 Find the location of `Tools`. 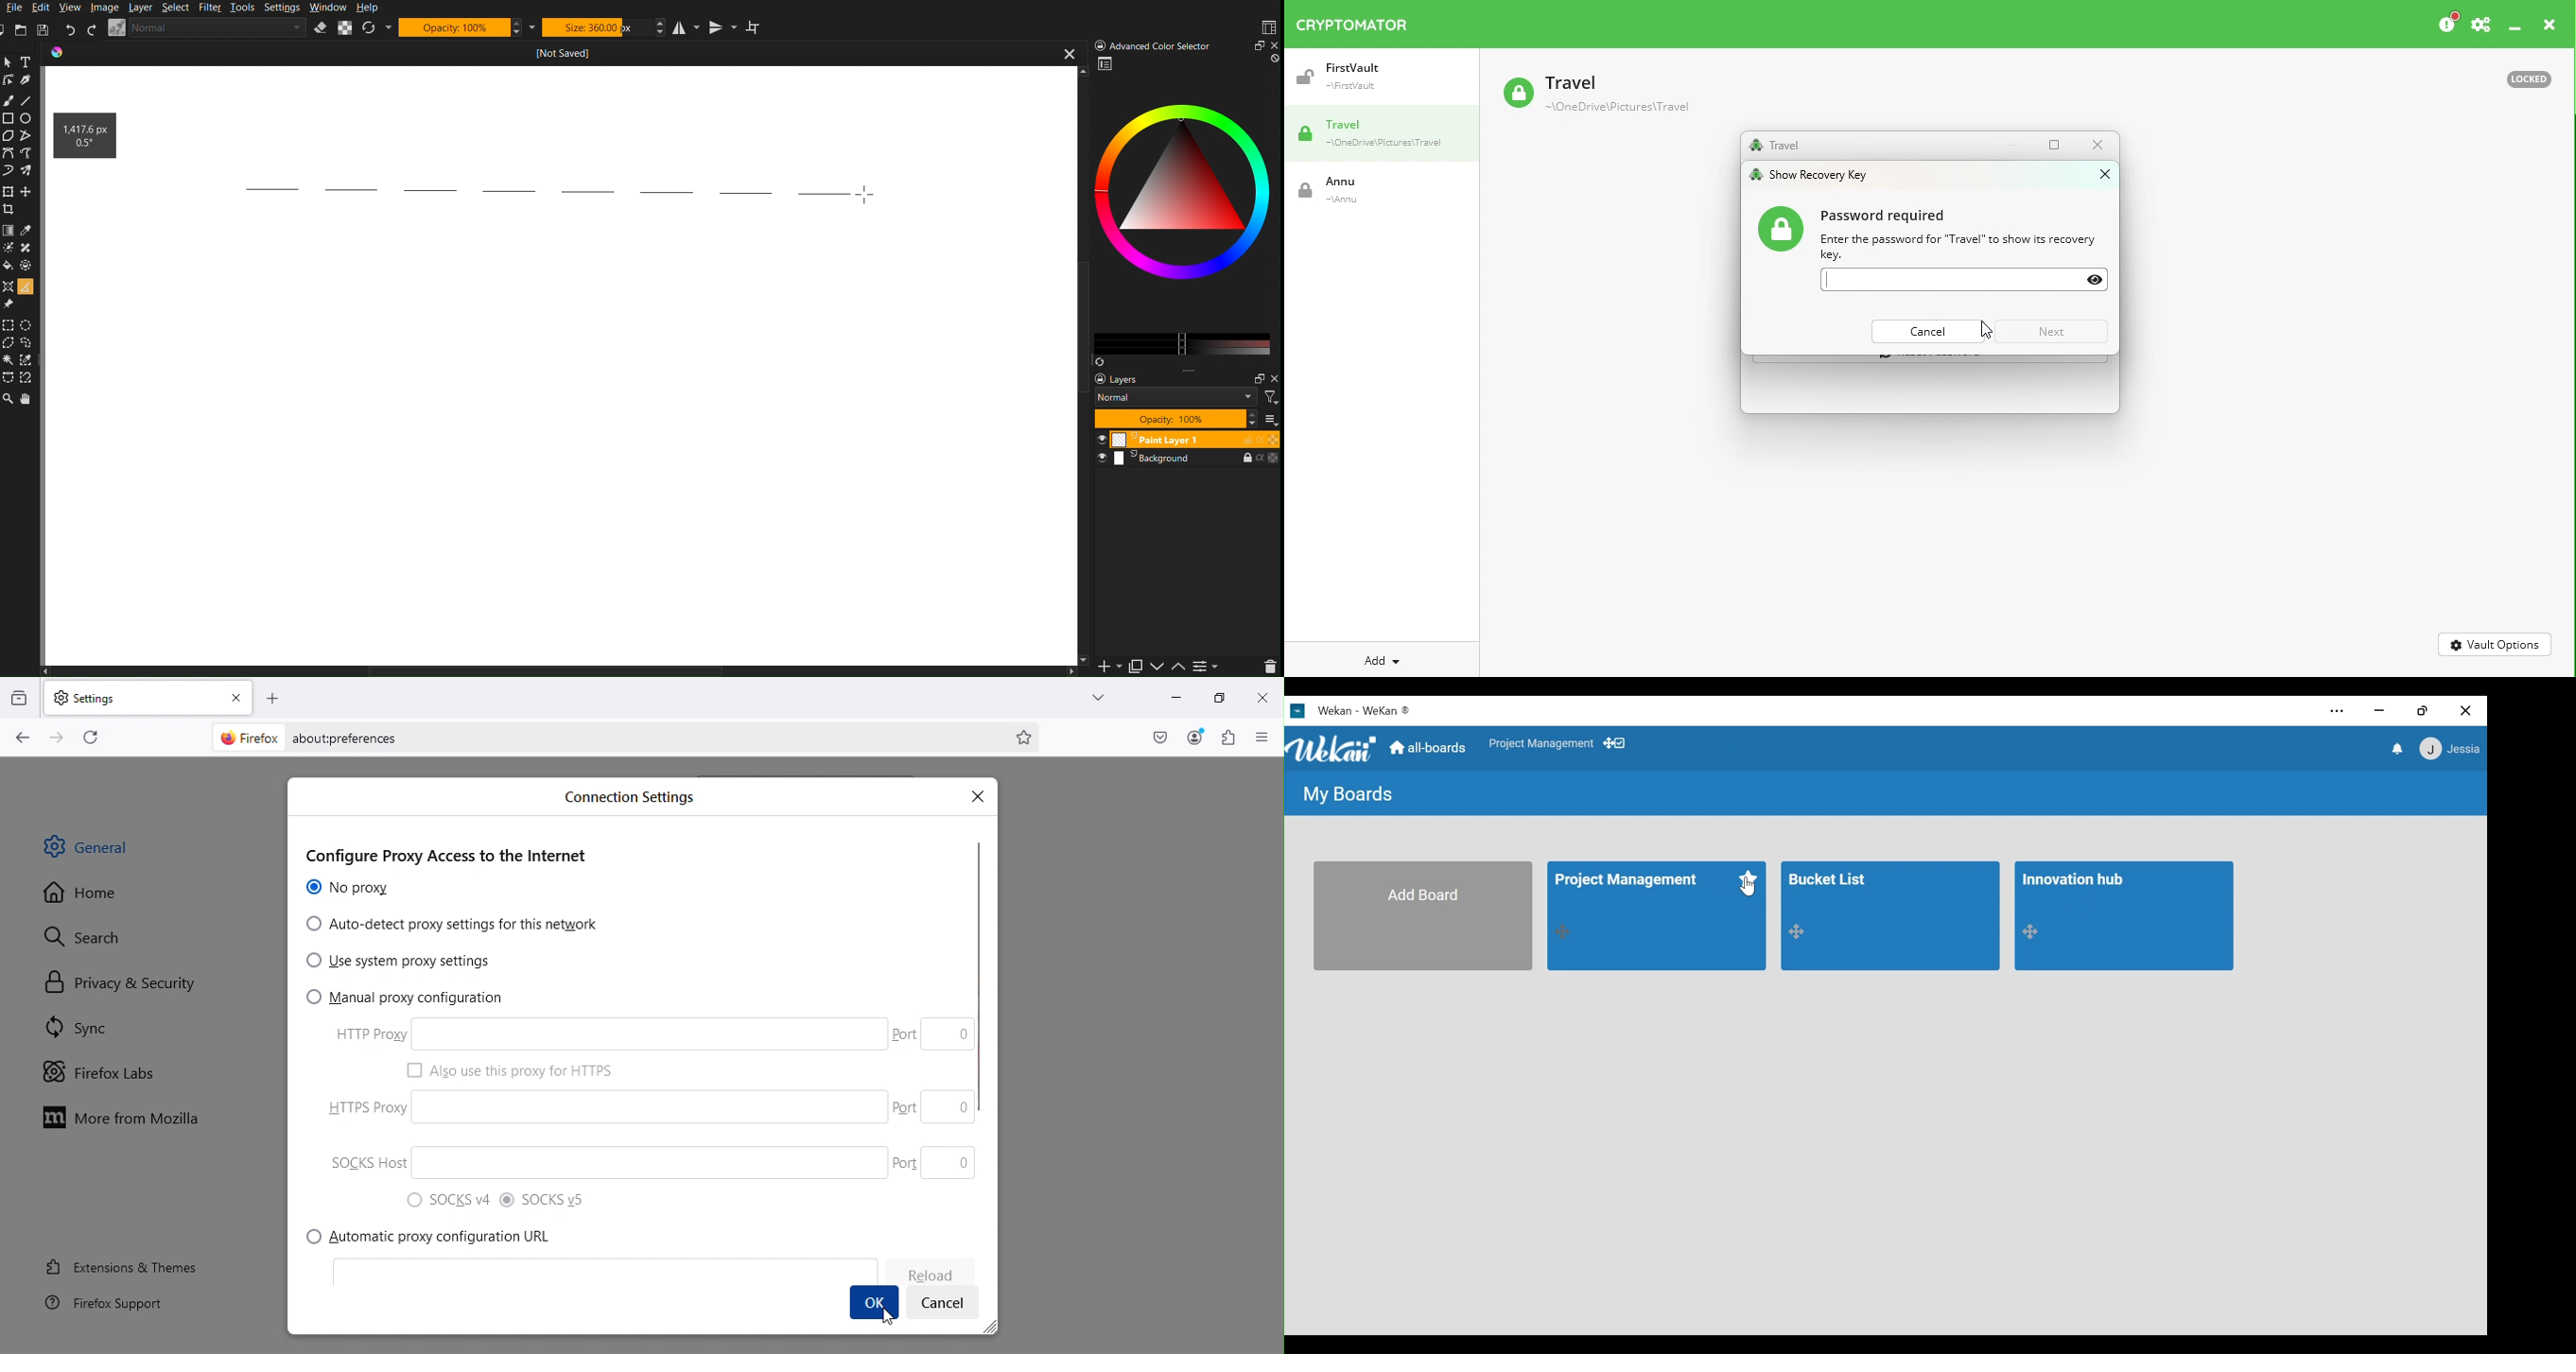

Tools is located at coordinates (244, 9).